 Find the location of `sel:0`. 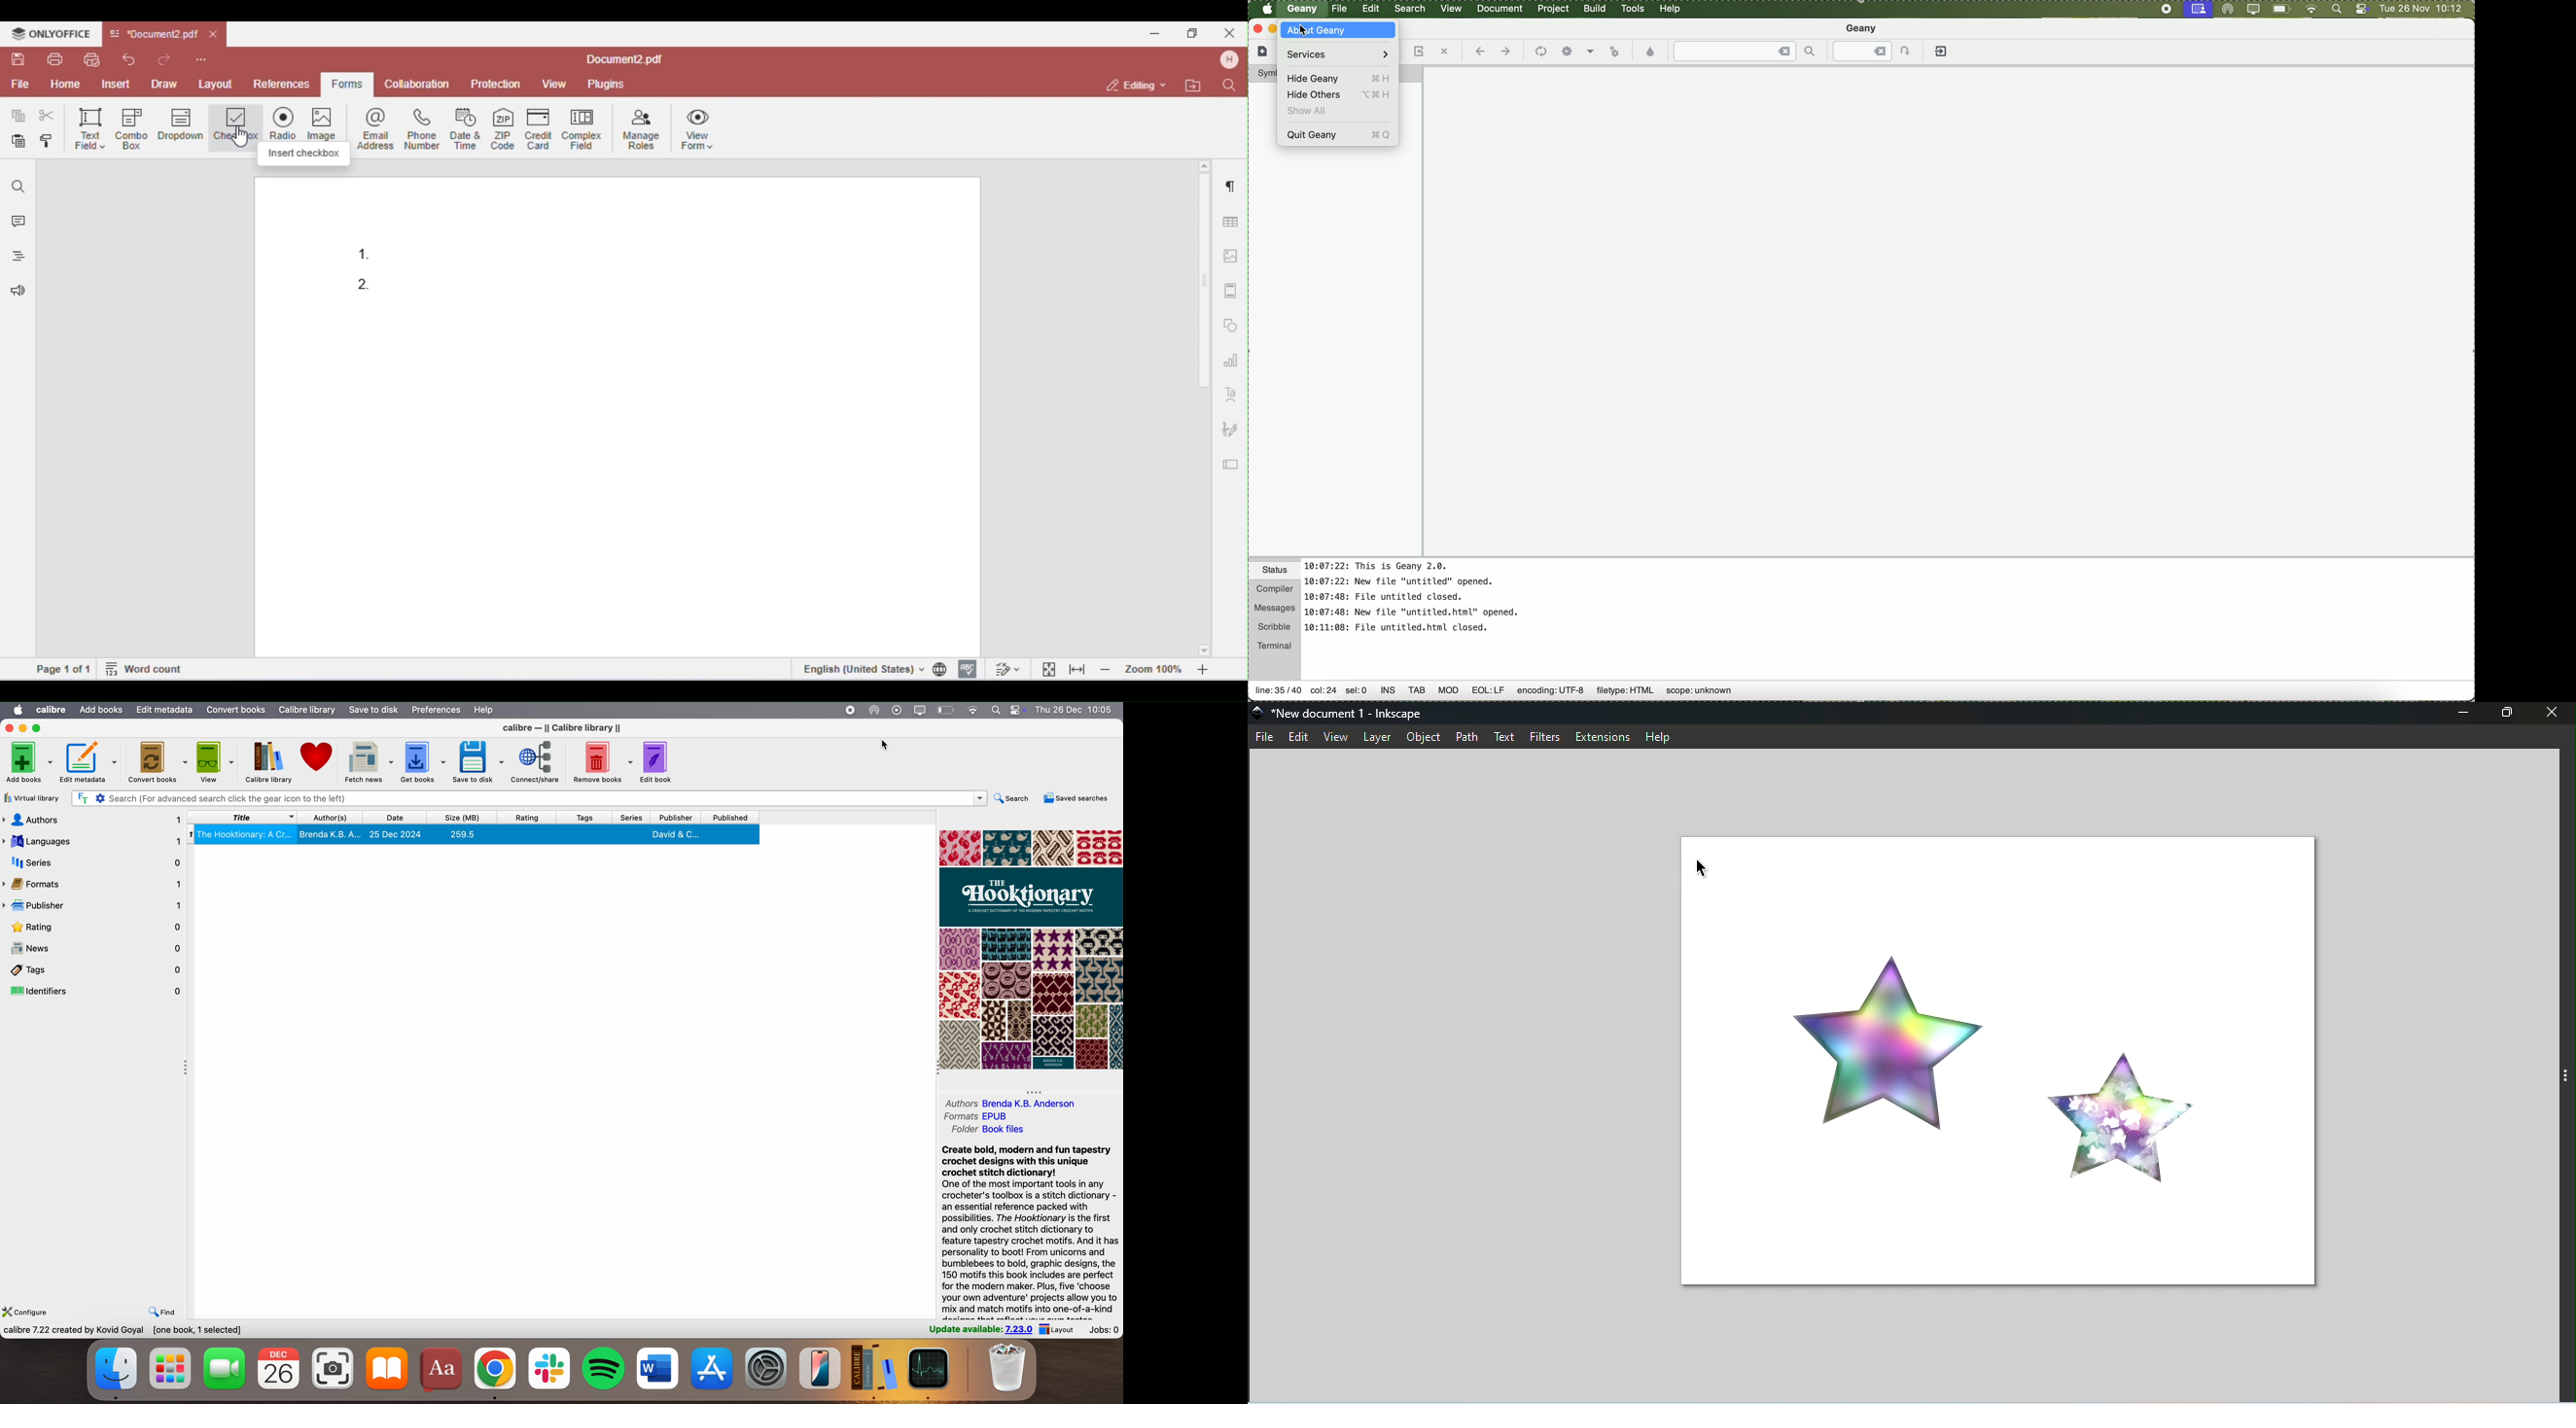

sel:0 is located at coordinates (1357, 693).